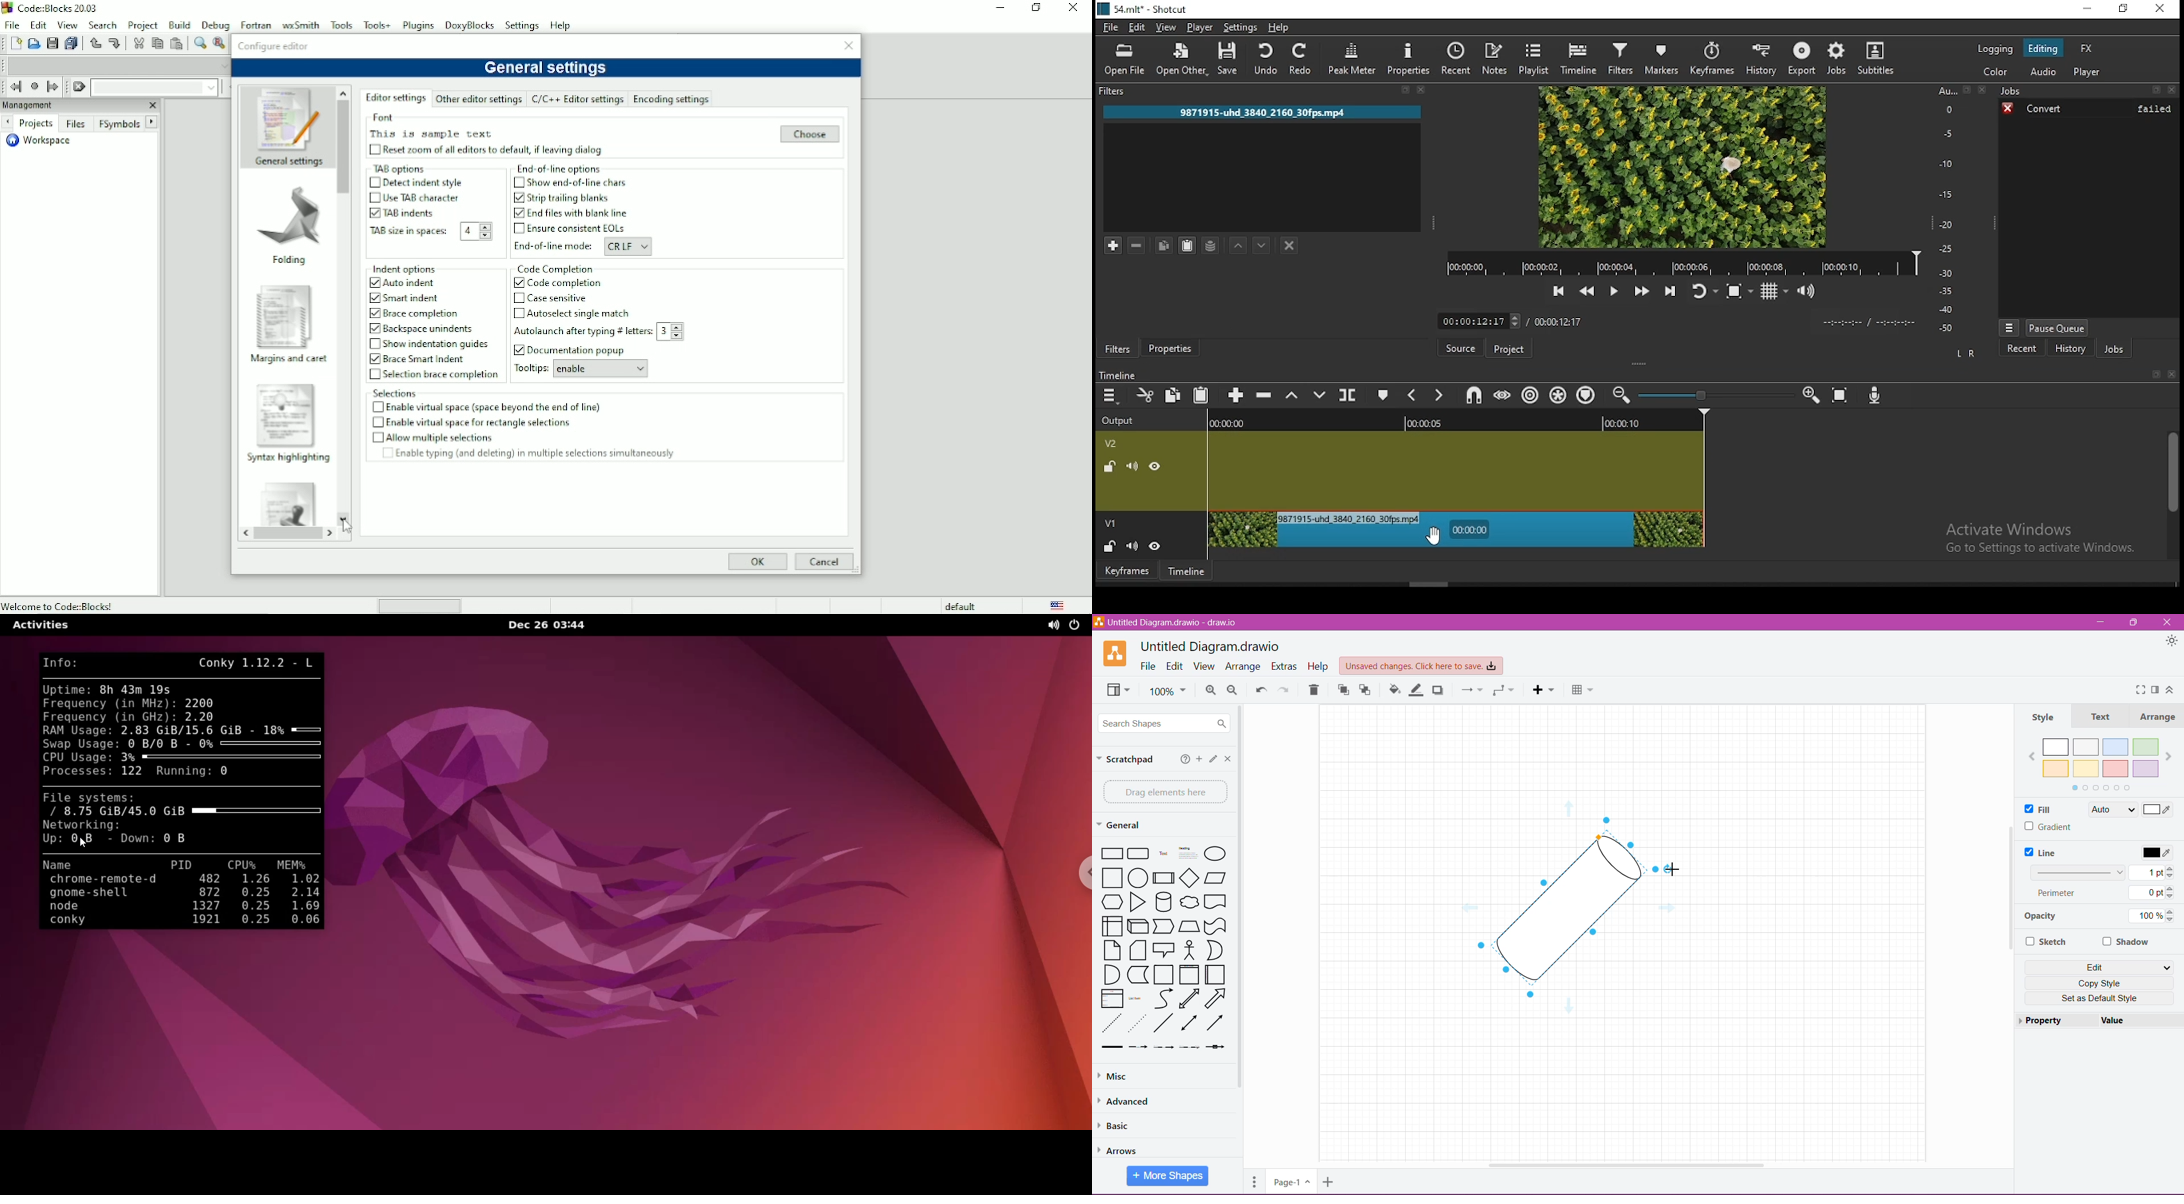 The height and width of the screenshot is (1204, 2184). I want to click on Shadow - Click to enable/disable, so click(2126, 941).